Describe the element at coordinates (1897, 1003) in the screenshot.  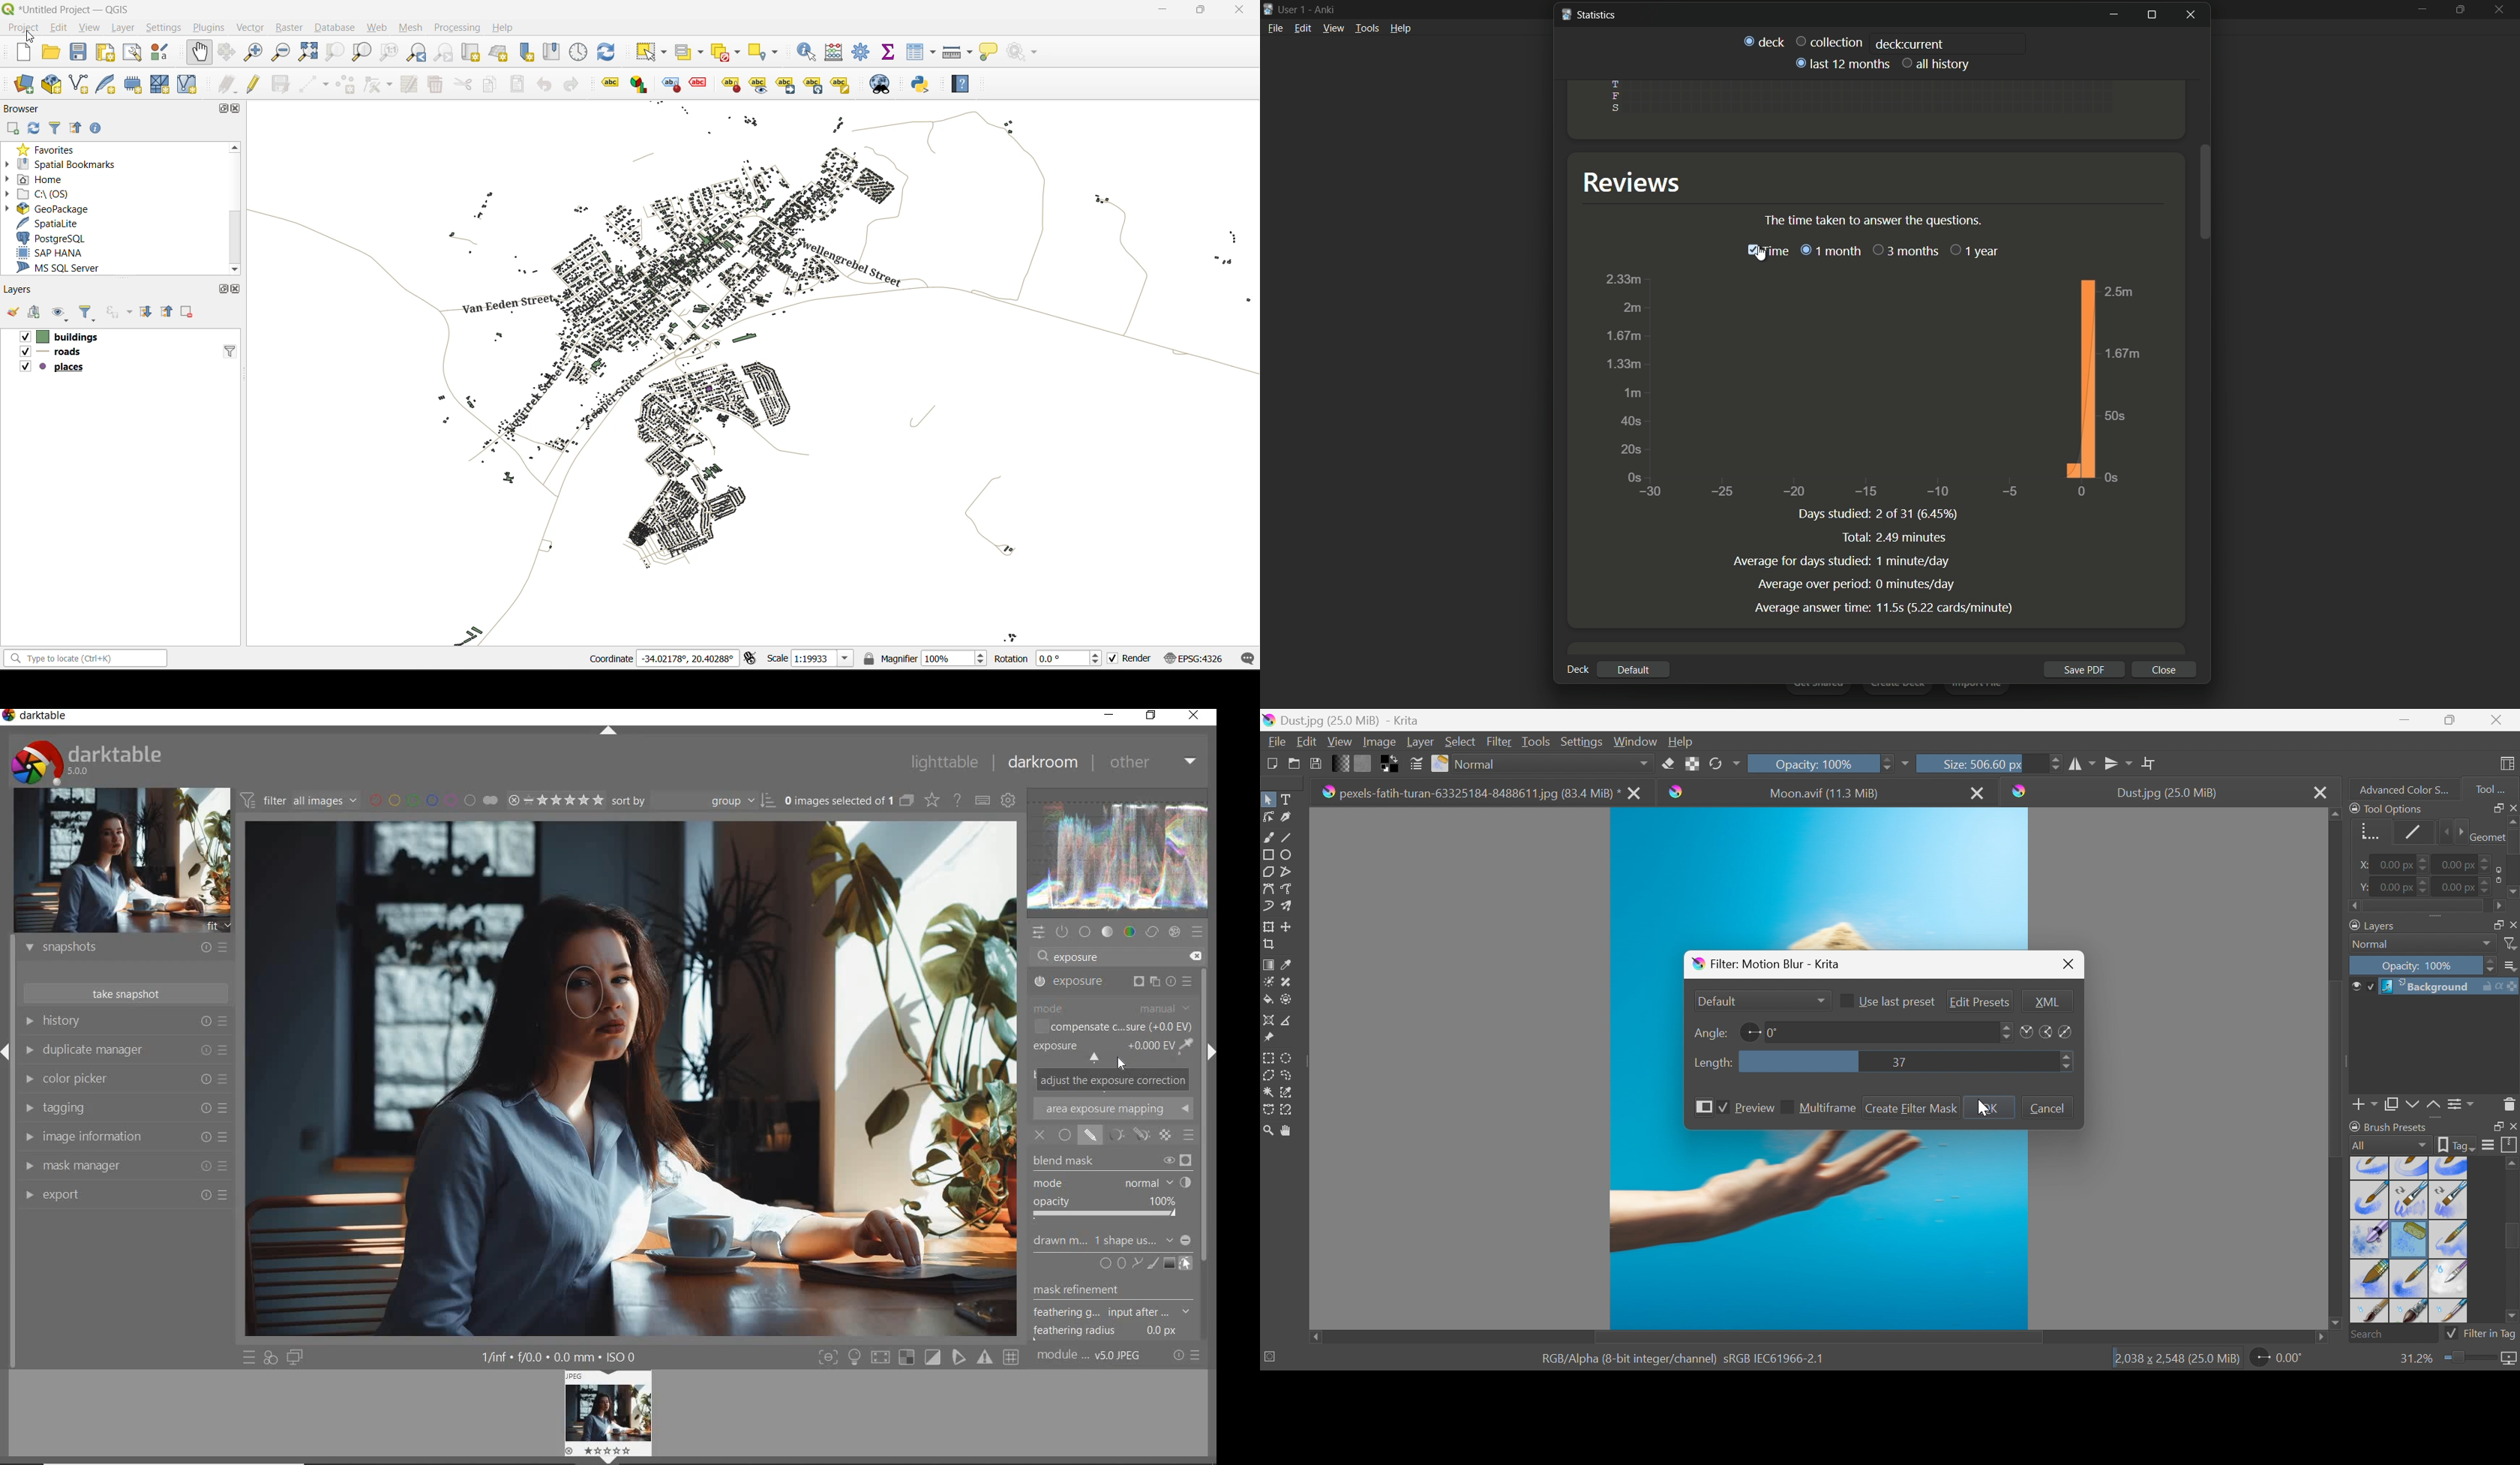
I see `Use last preset` at that location.